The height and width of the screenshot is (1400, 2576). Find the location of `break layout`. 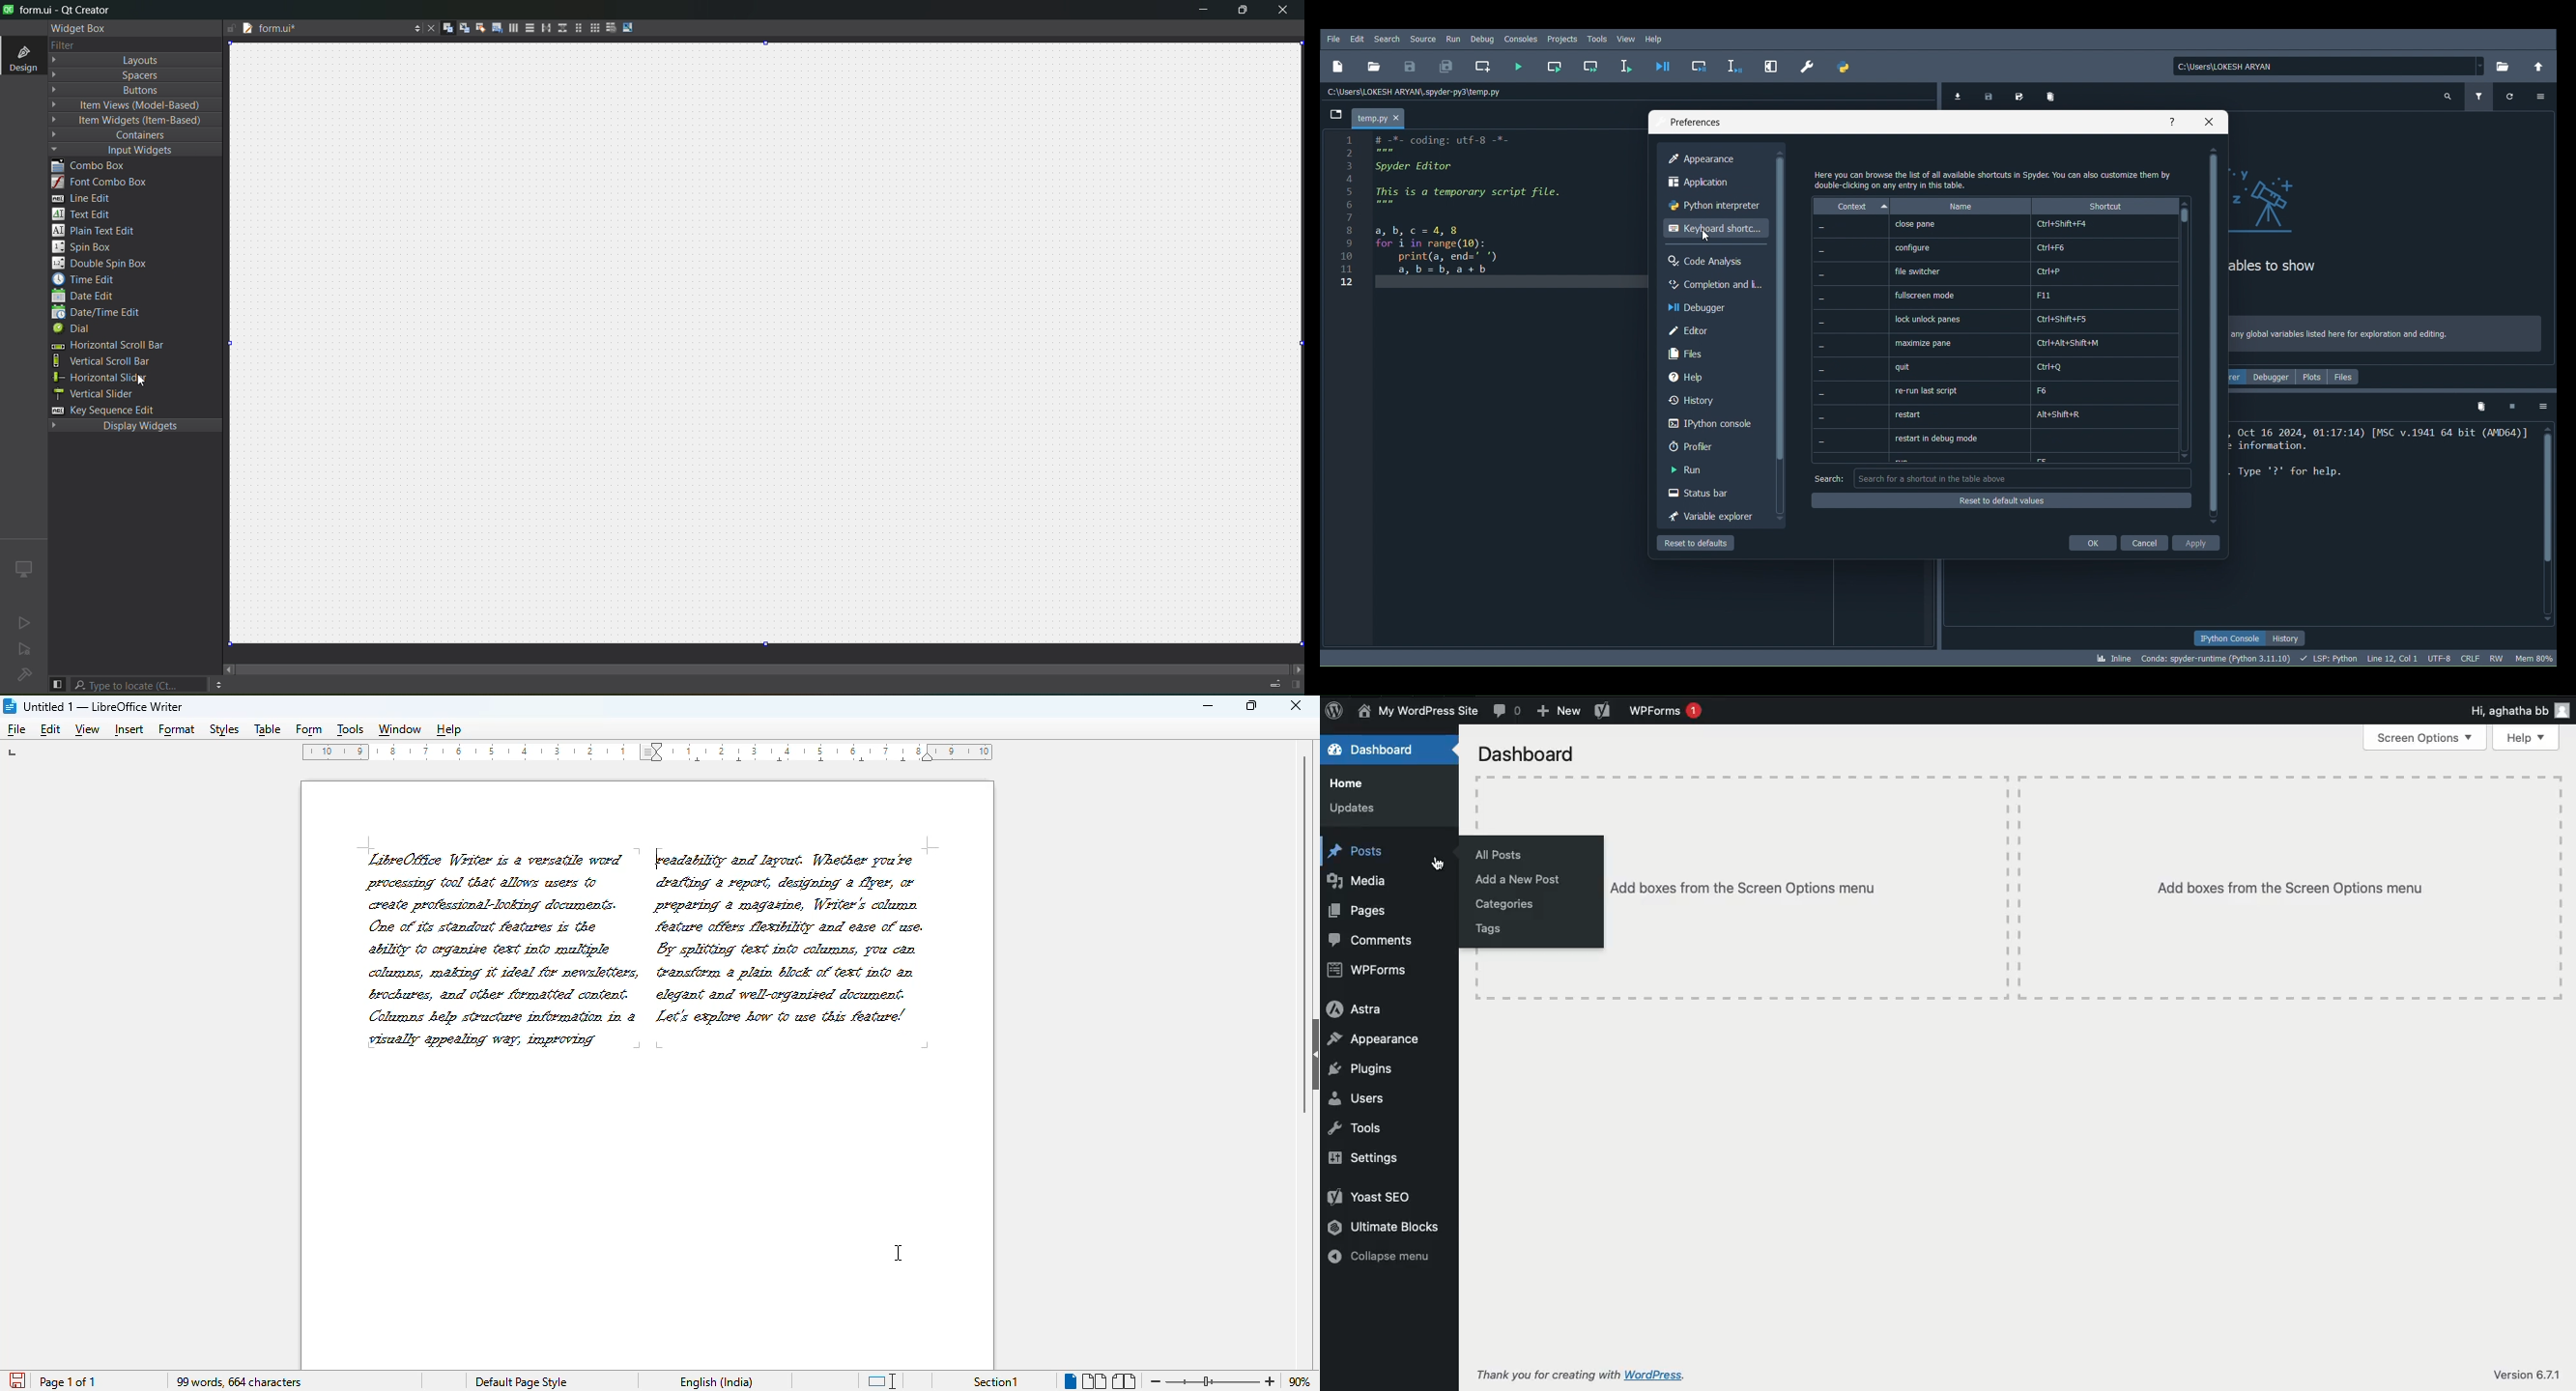

break layout is located at coordinates (613, 28).